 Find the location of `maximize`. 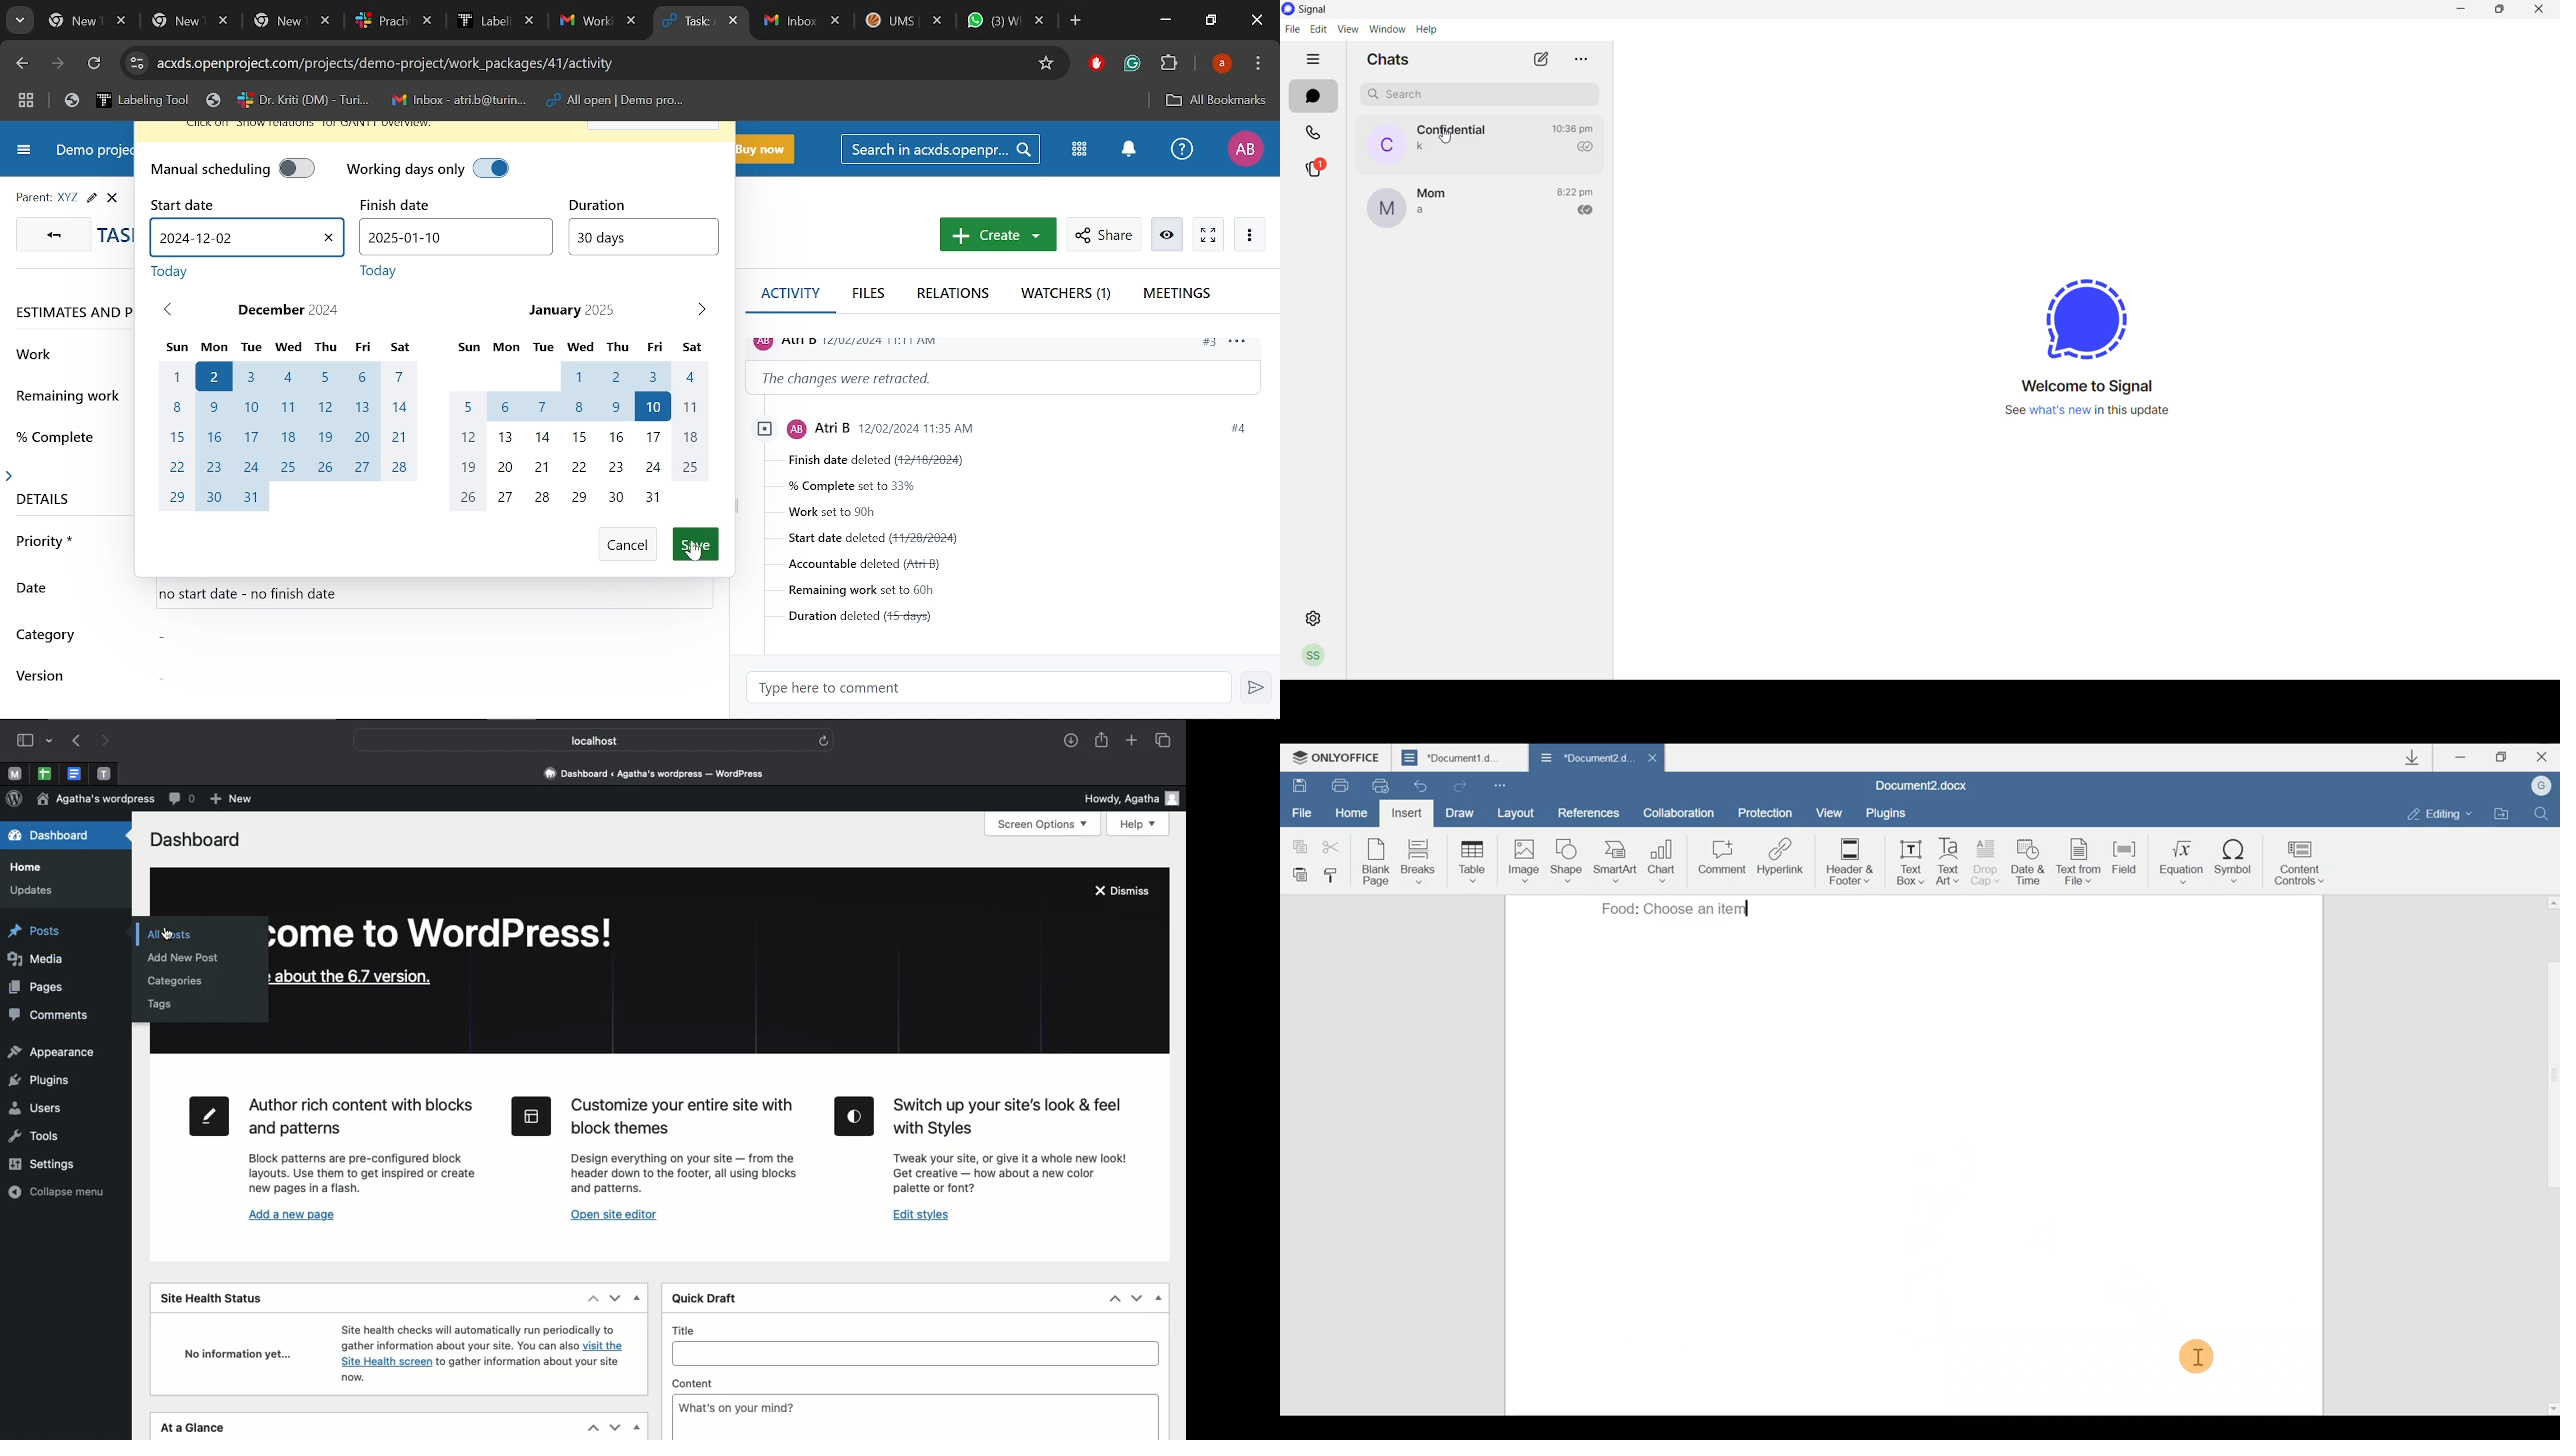

maximize is located at coordinates (2499, 10).